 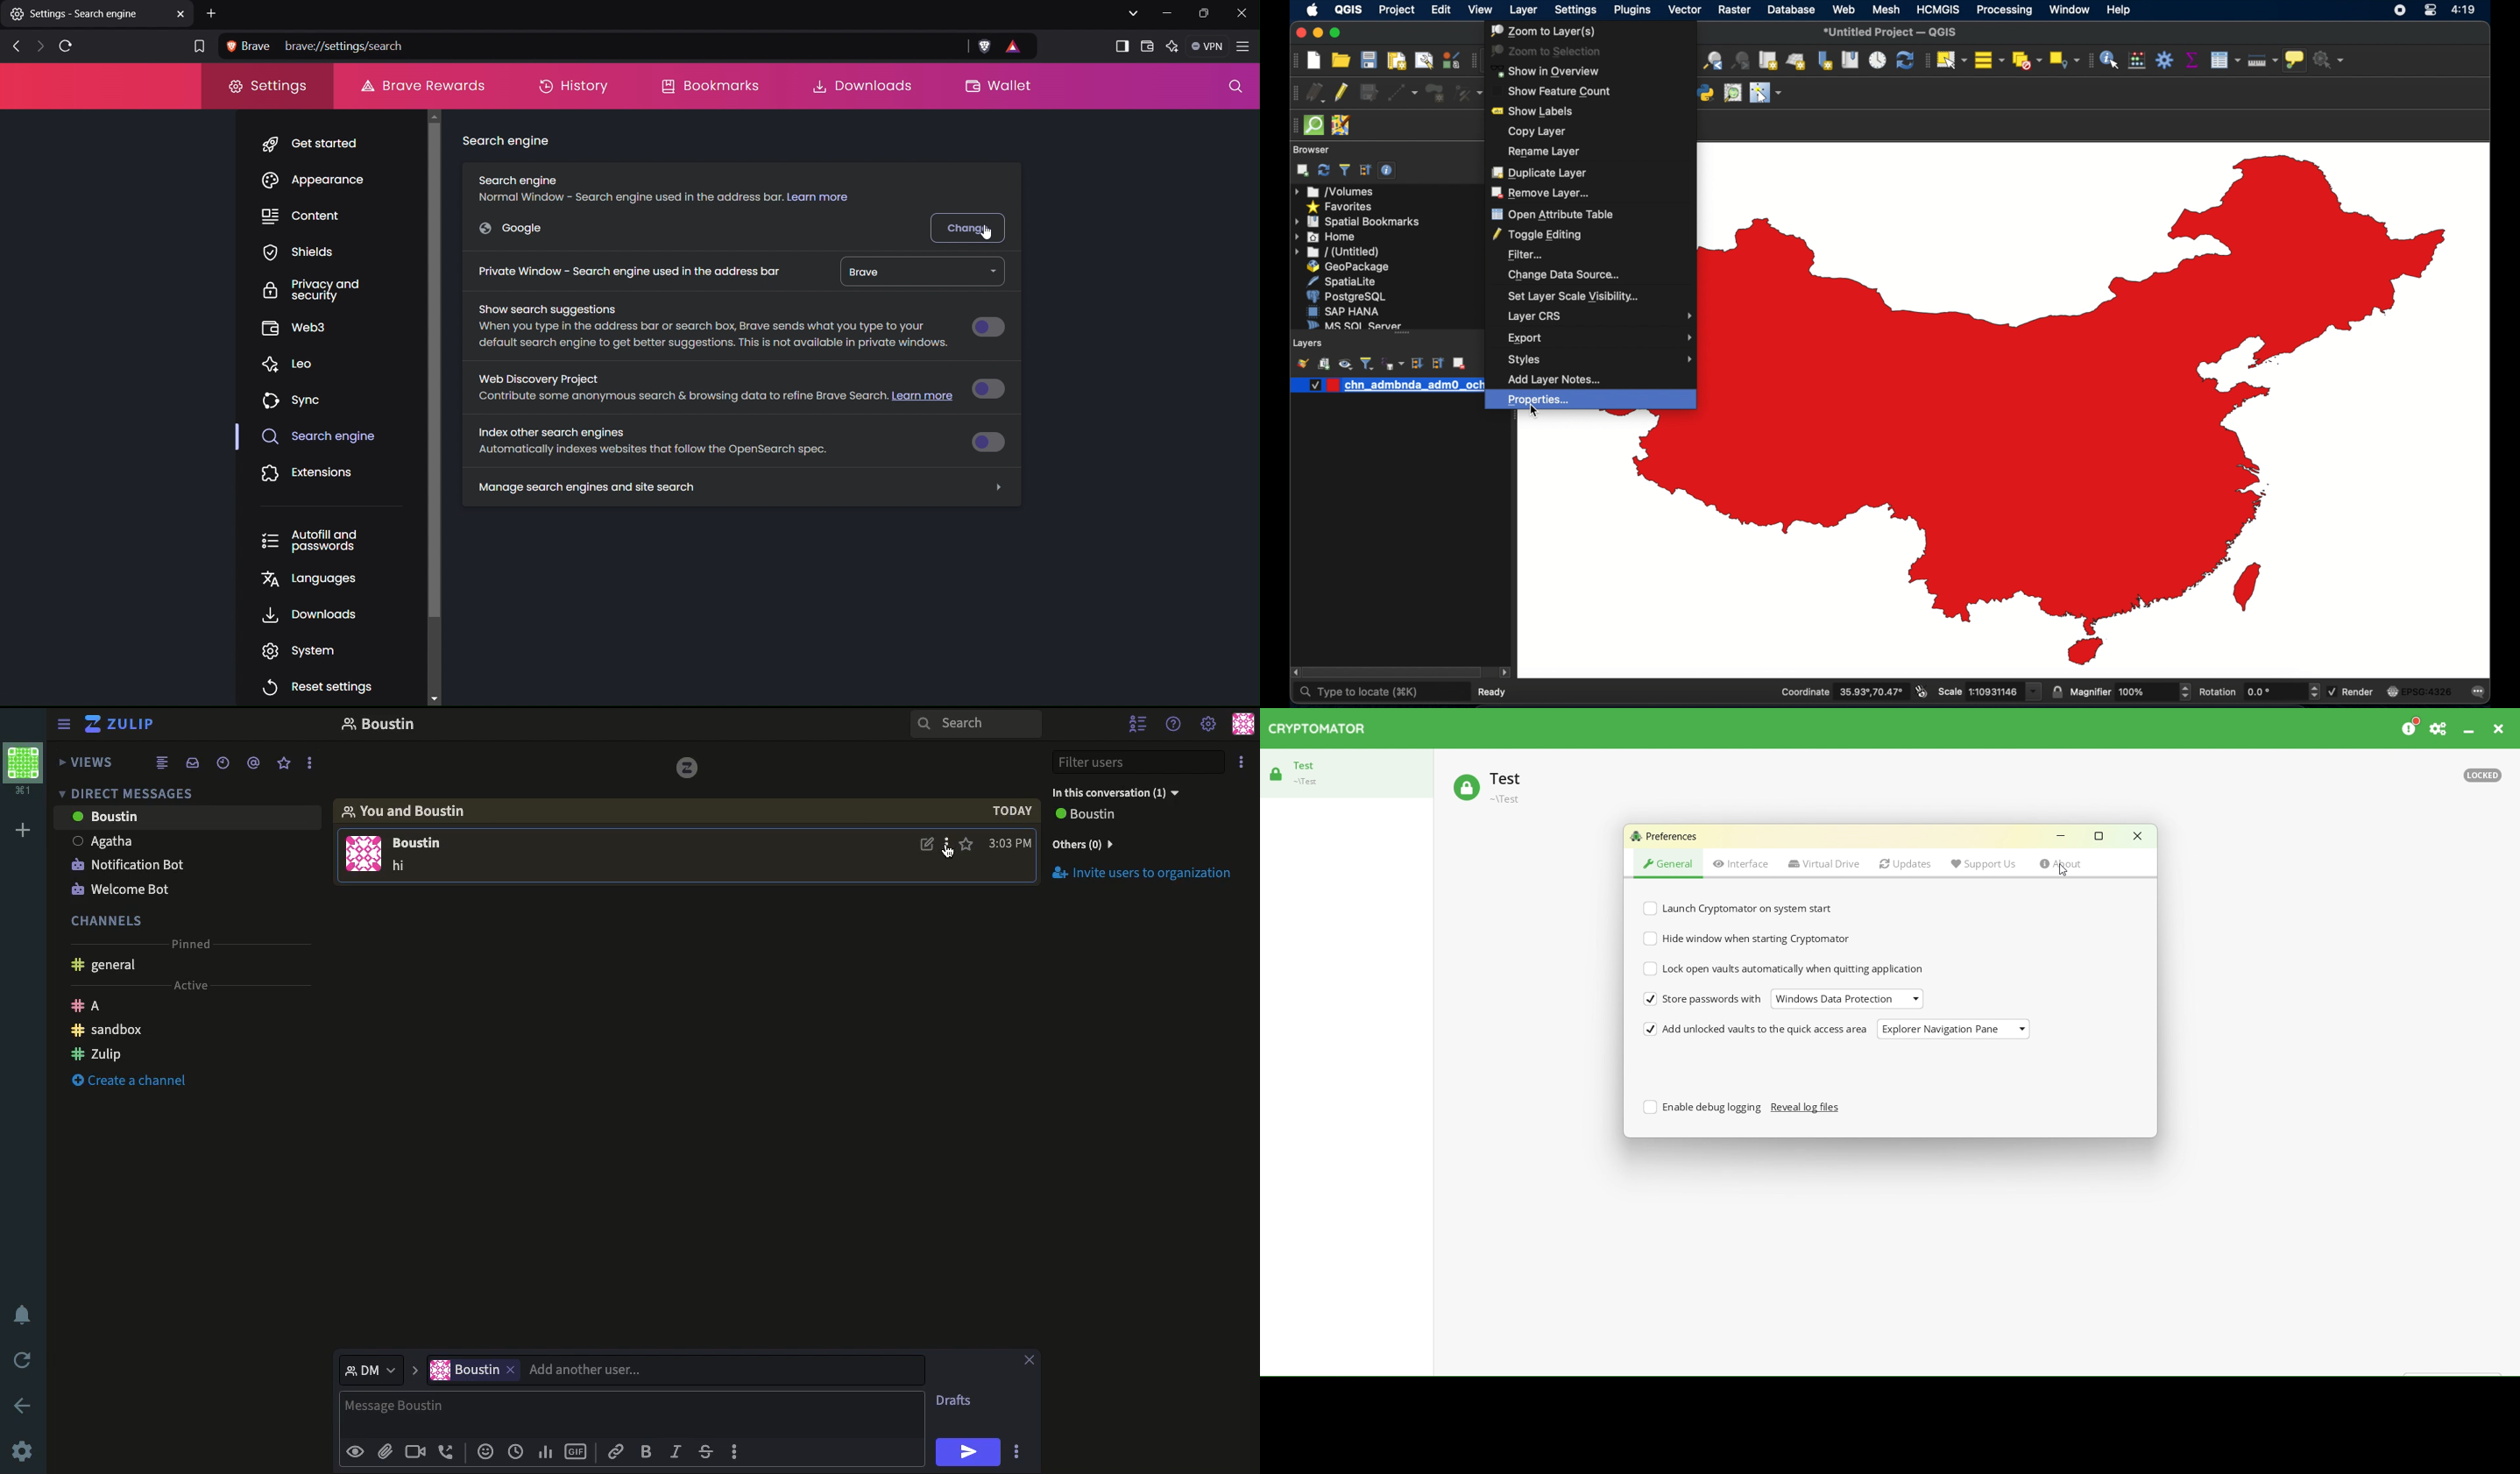 What do you see at coordinates (1311, 10) in the screenshot?
I see `apple icon` at bounding box center [1311, 10].